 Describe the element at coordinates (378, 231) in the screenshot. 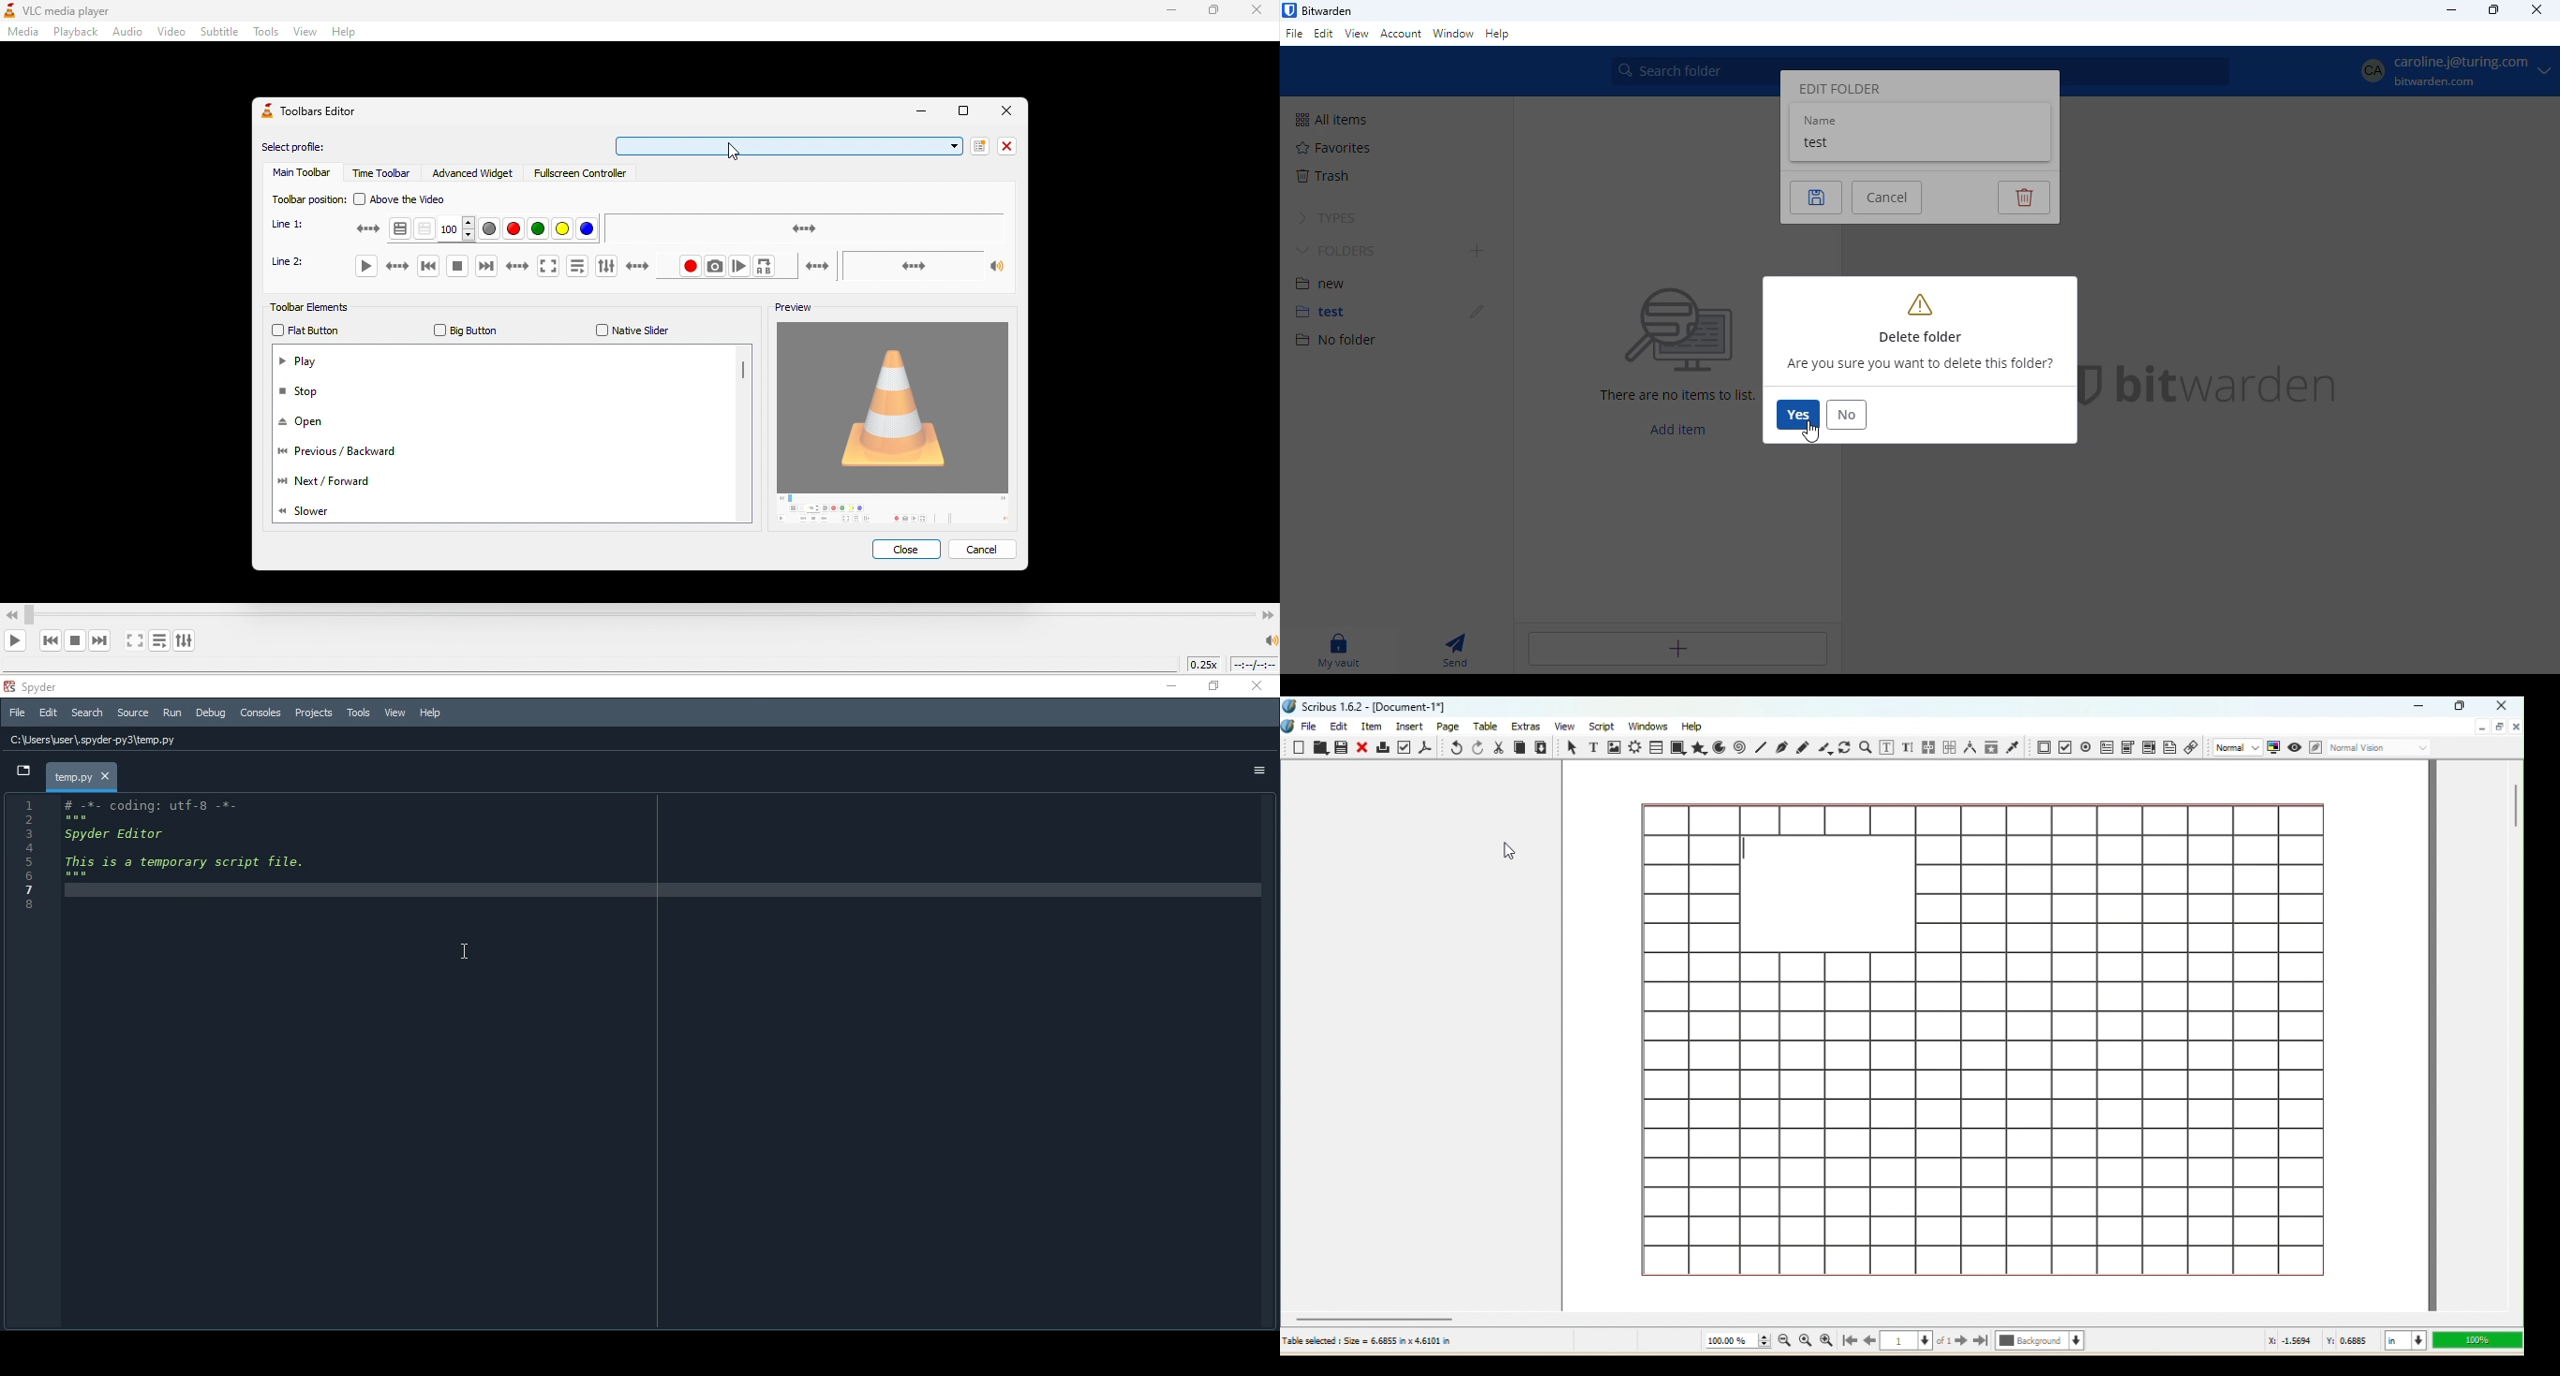

I see `teletext activation` at that location.